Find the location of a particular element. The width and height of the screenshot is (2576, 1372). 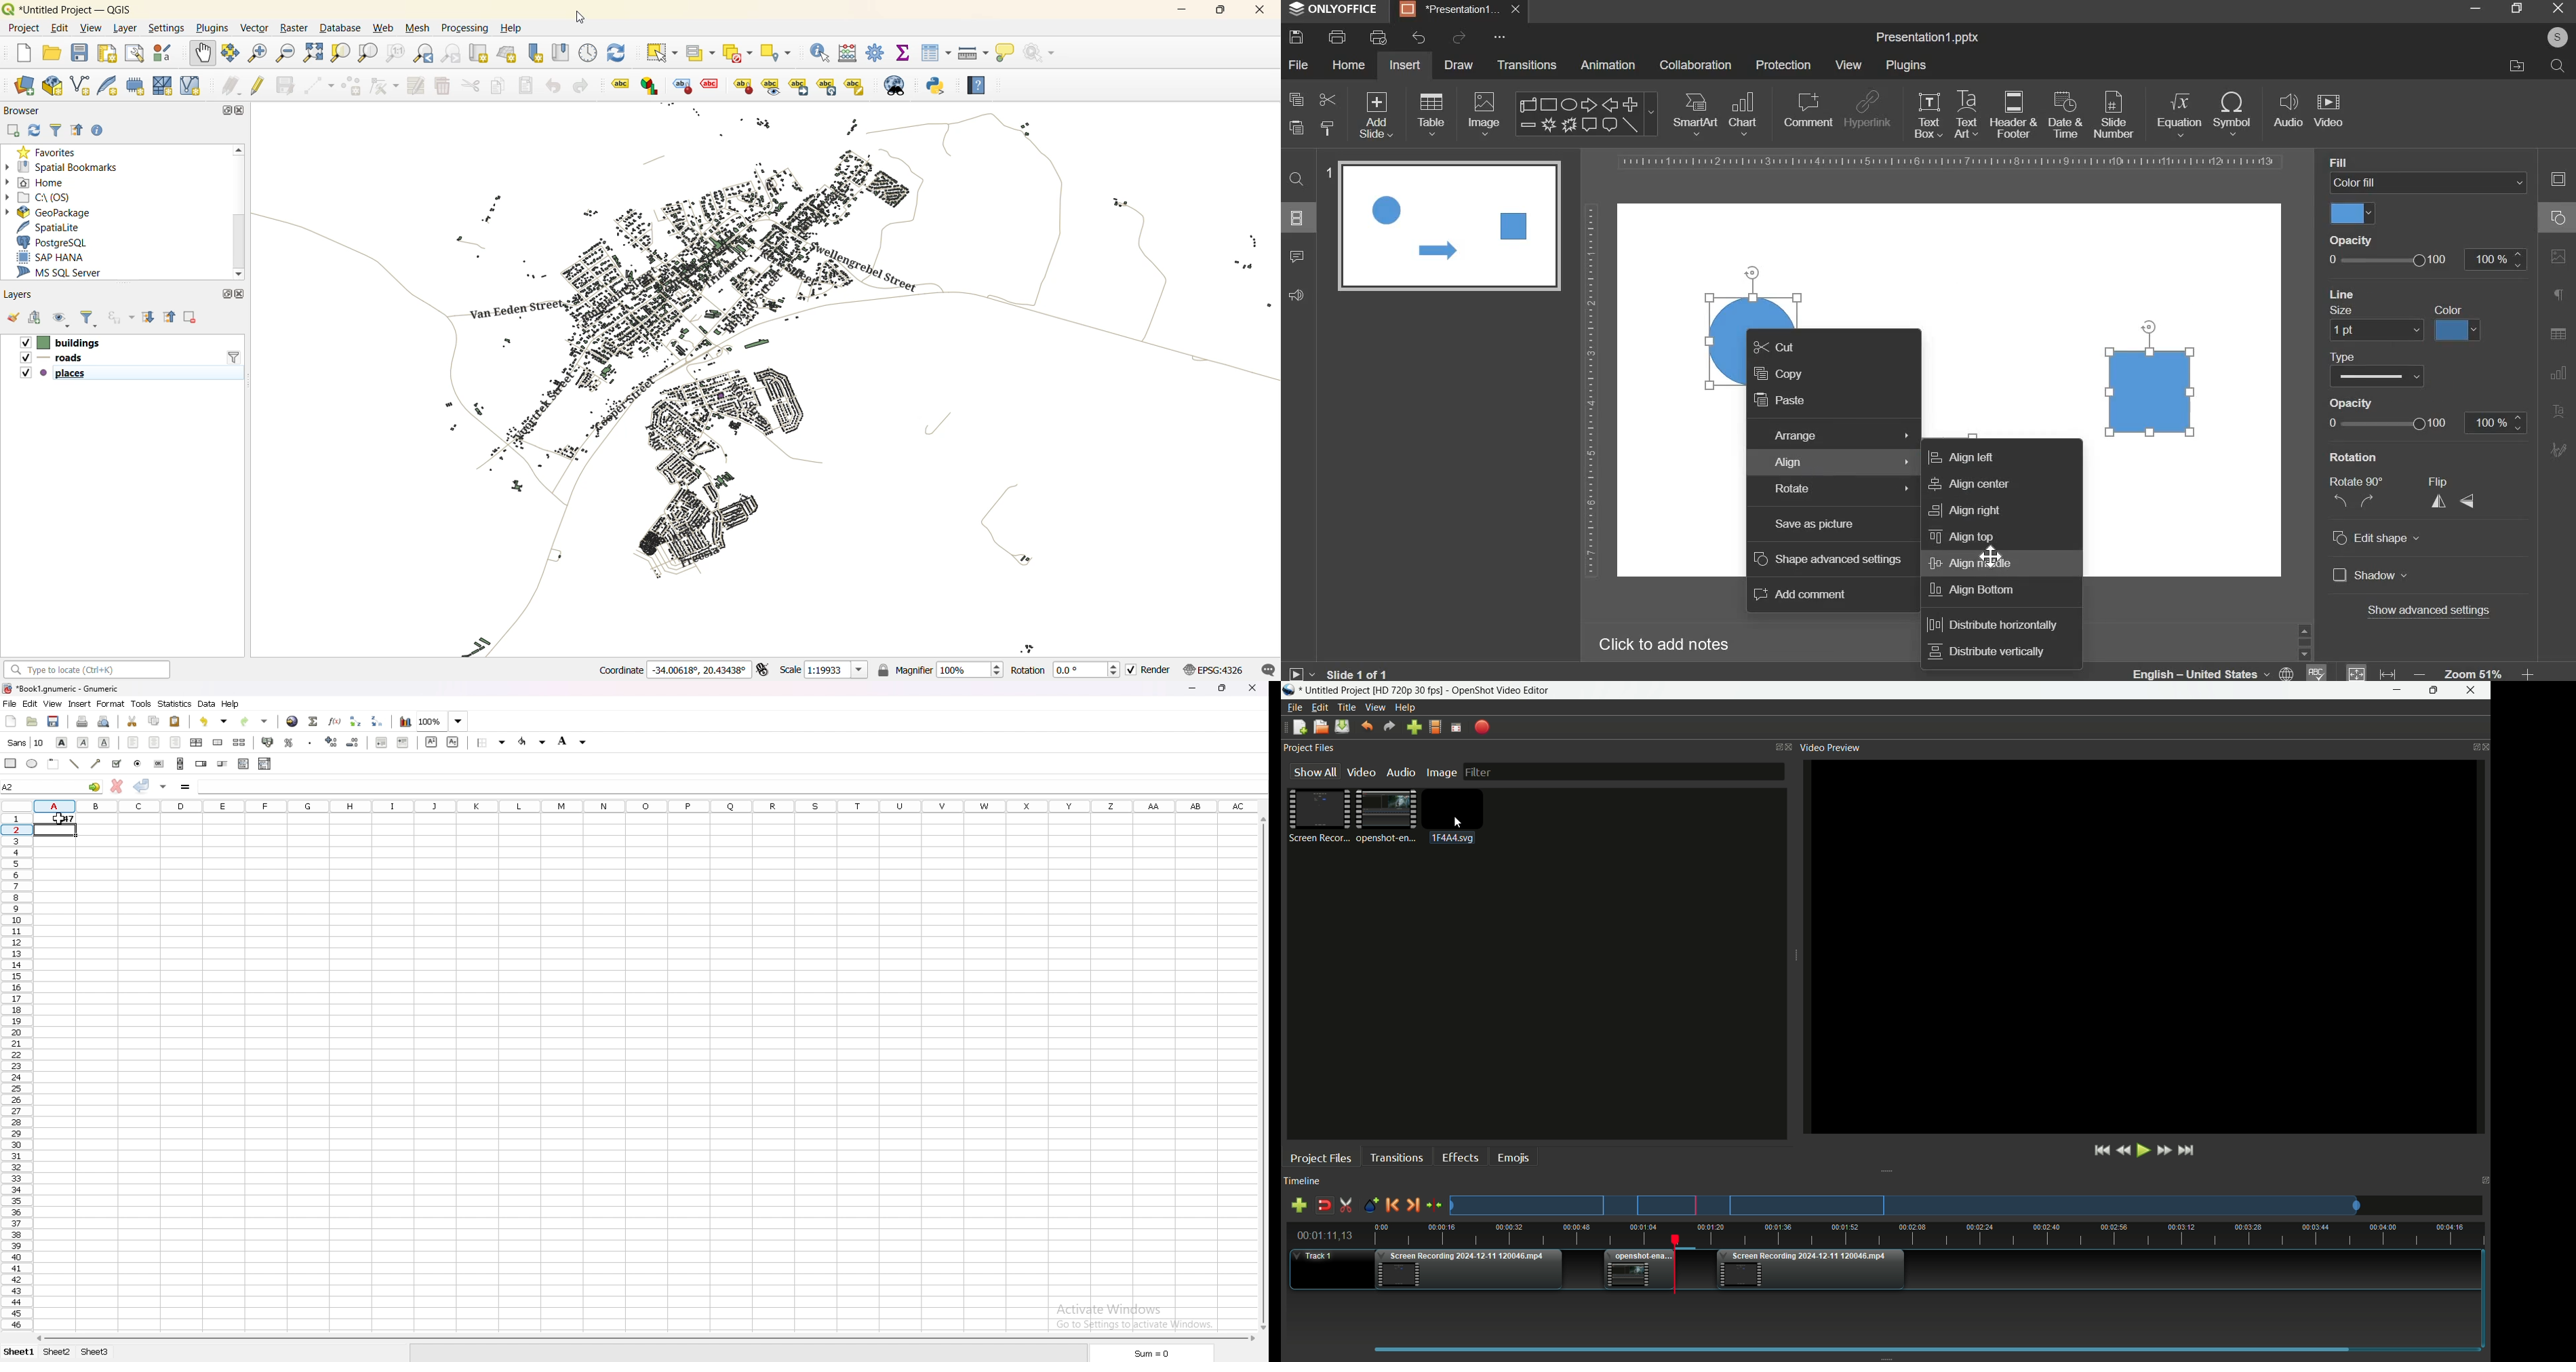

image setting is located at coordinates (2556, 254).